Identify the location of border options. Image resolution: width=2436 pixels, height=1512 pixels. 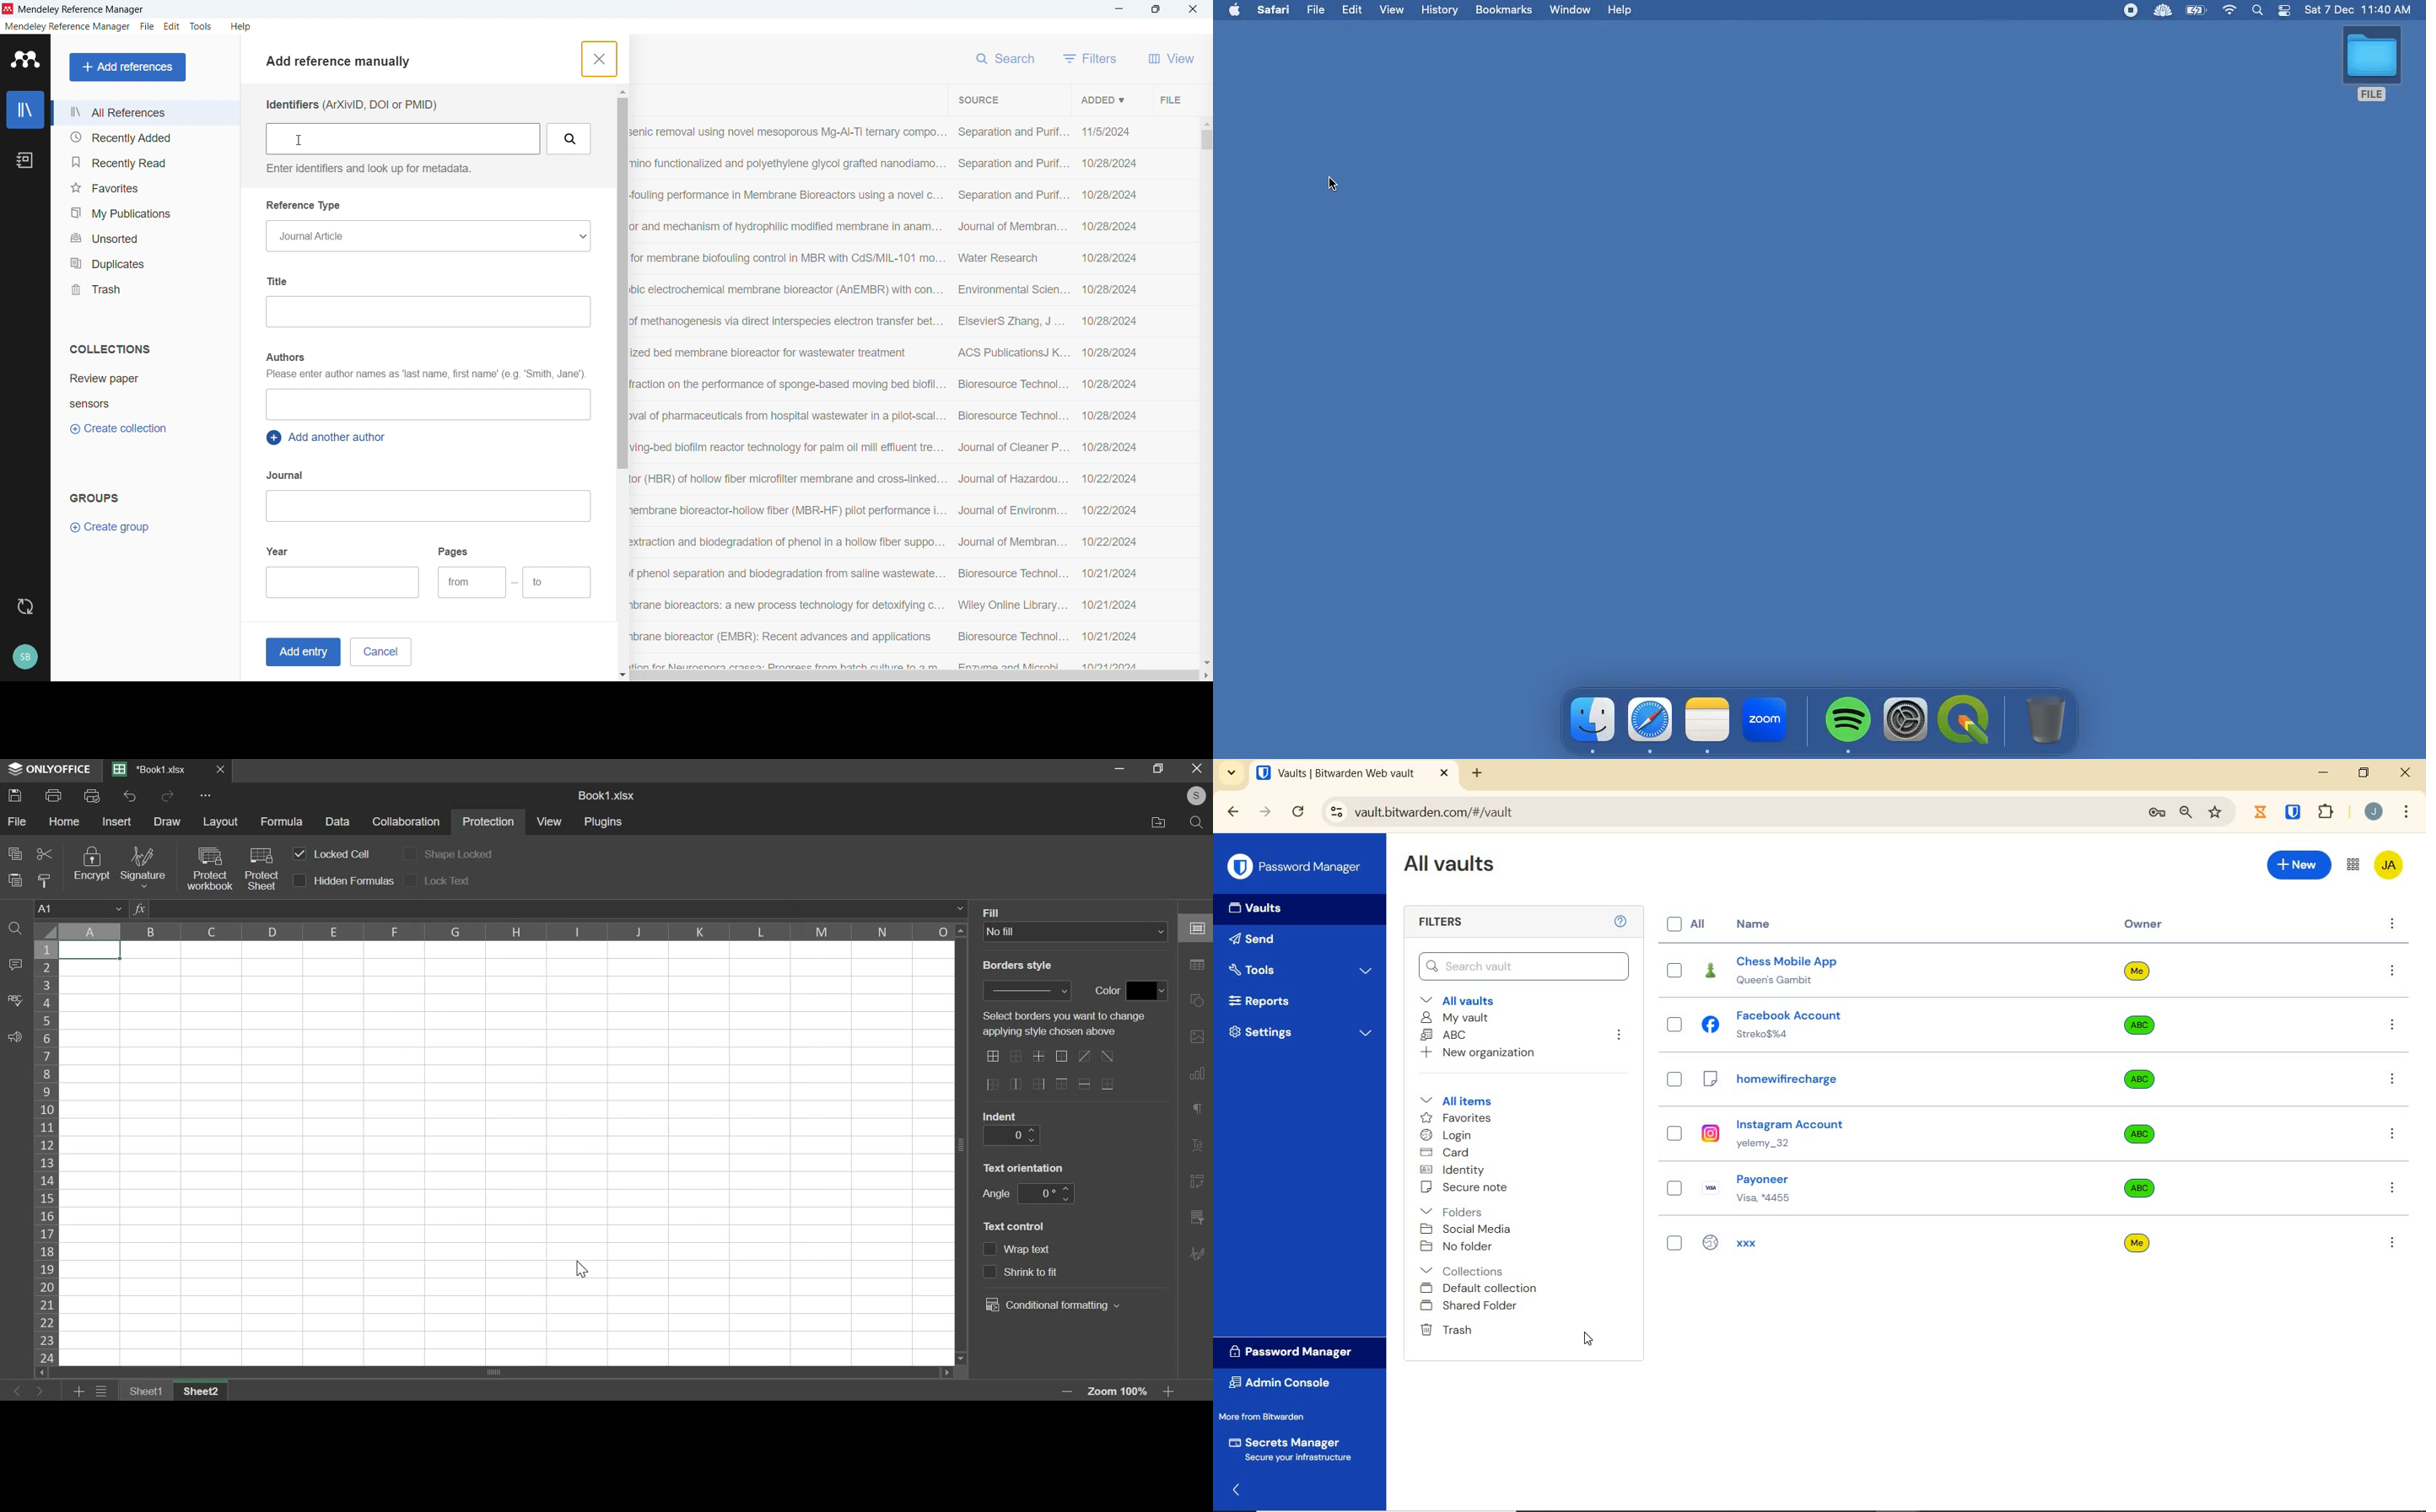
(1109, 1057).